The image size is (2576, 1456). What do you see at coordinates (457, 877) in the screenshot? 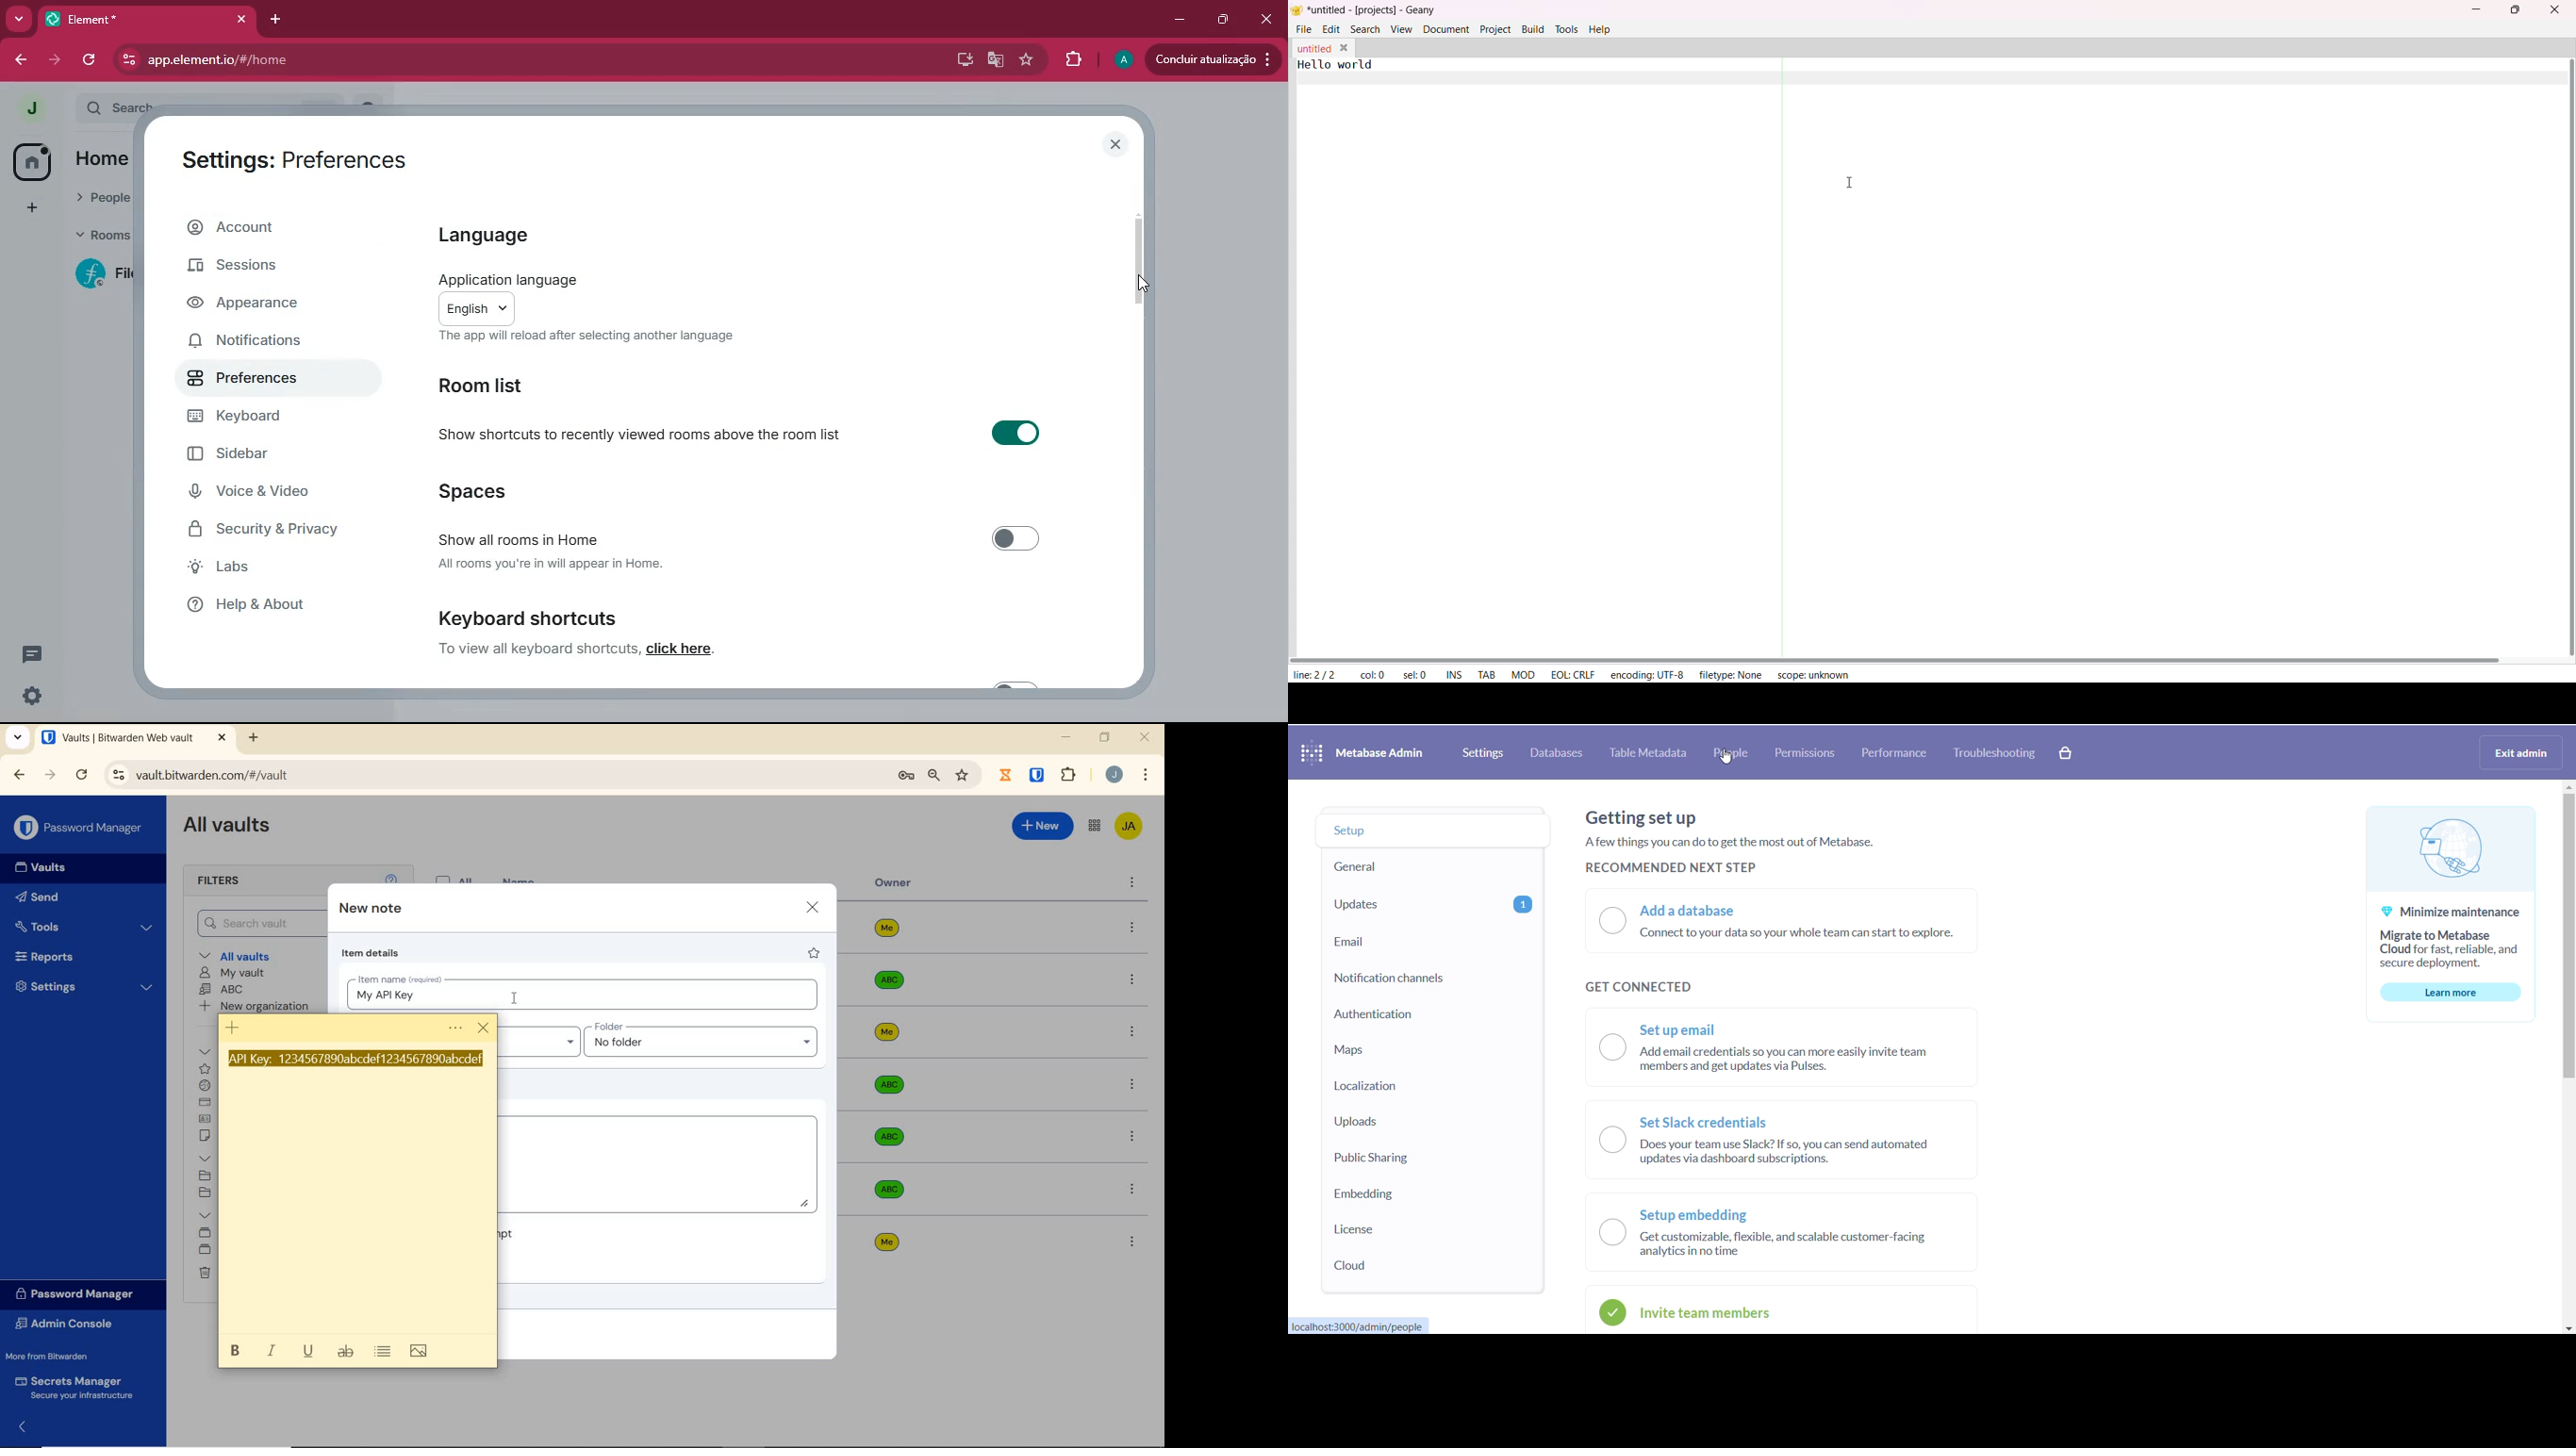
I see `All` at bounding box center [457, 877].